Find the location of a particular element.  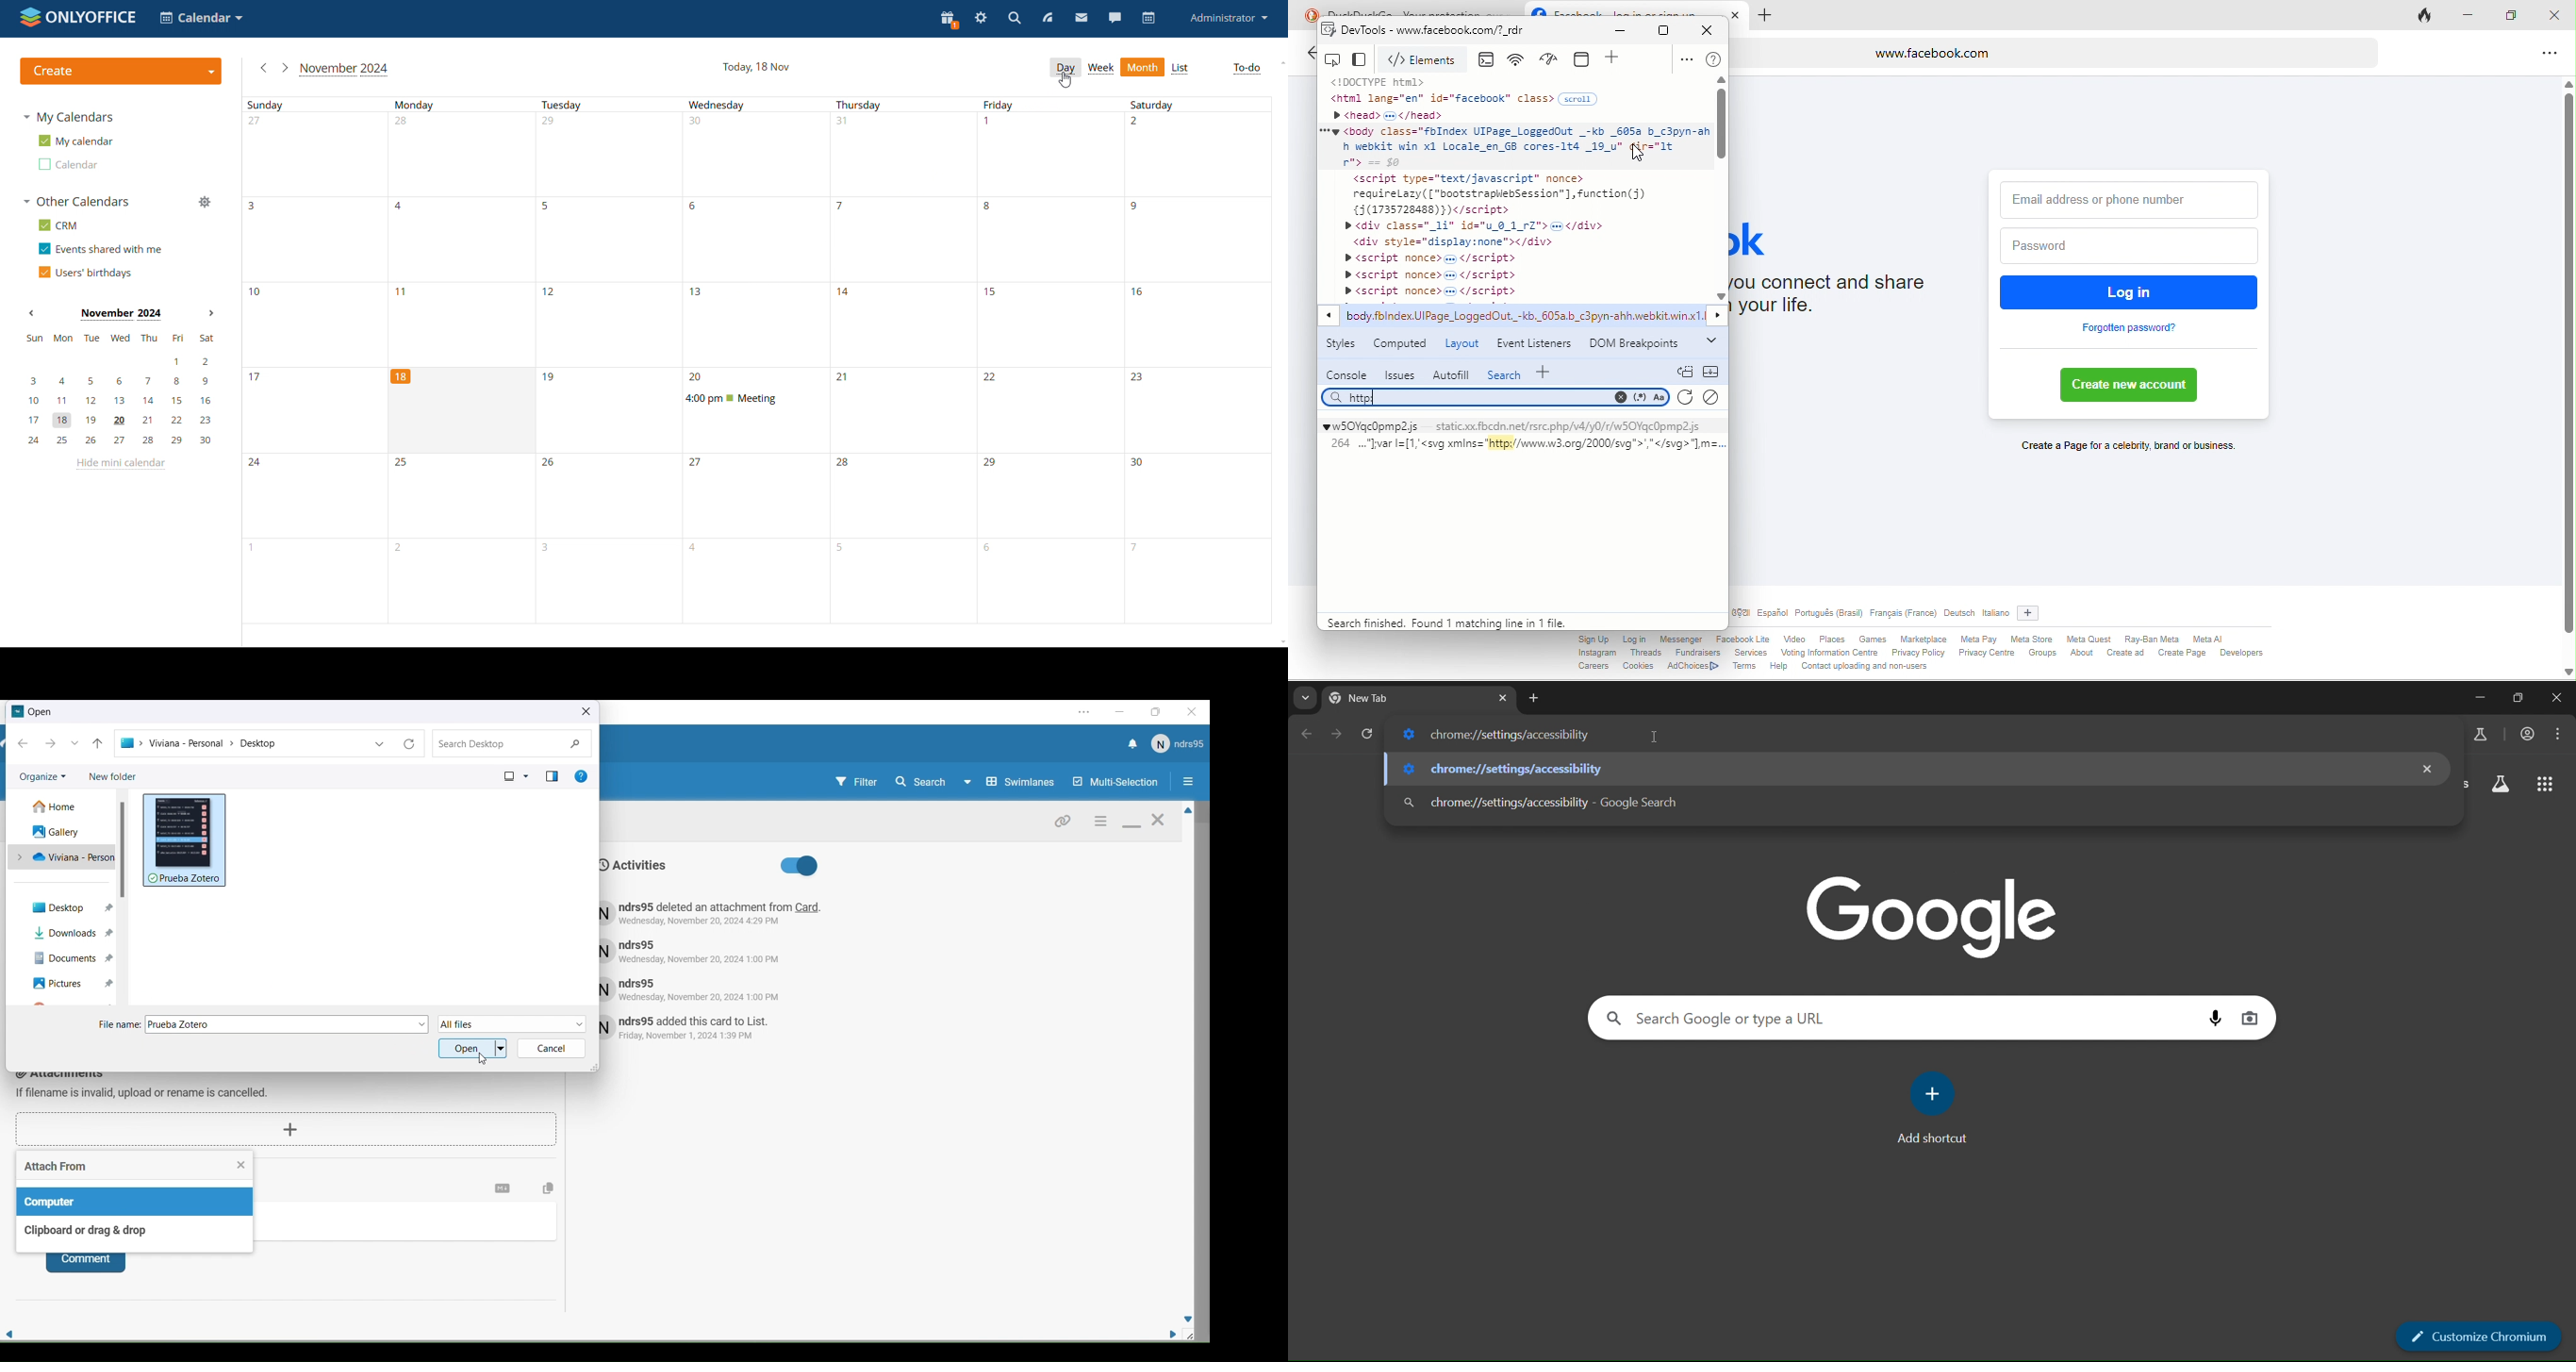

cell for current date is located at coordinates (465, 411).